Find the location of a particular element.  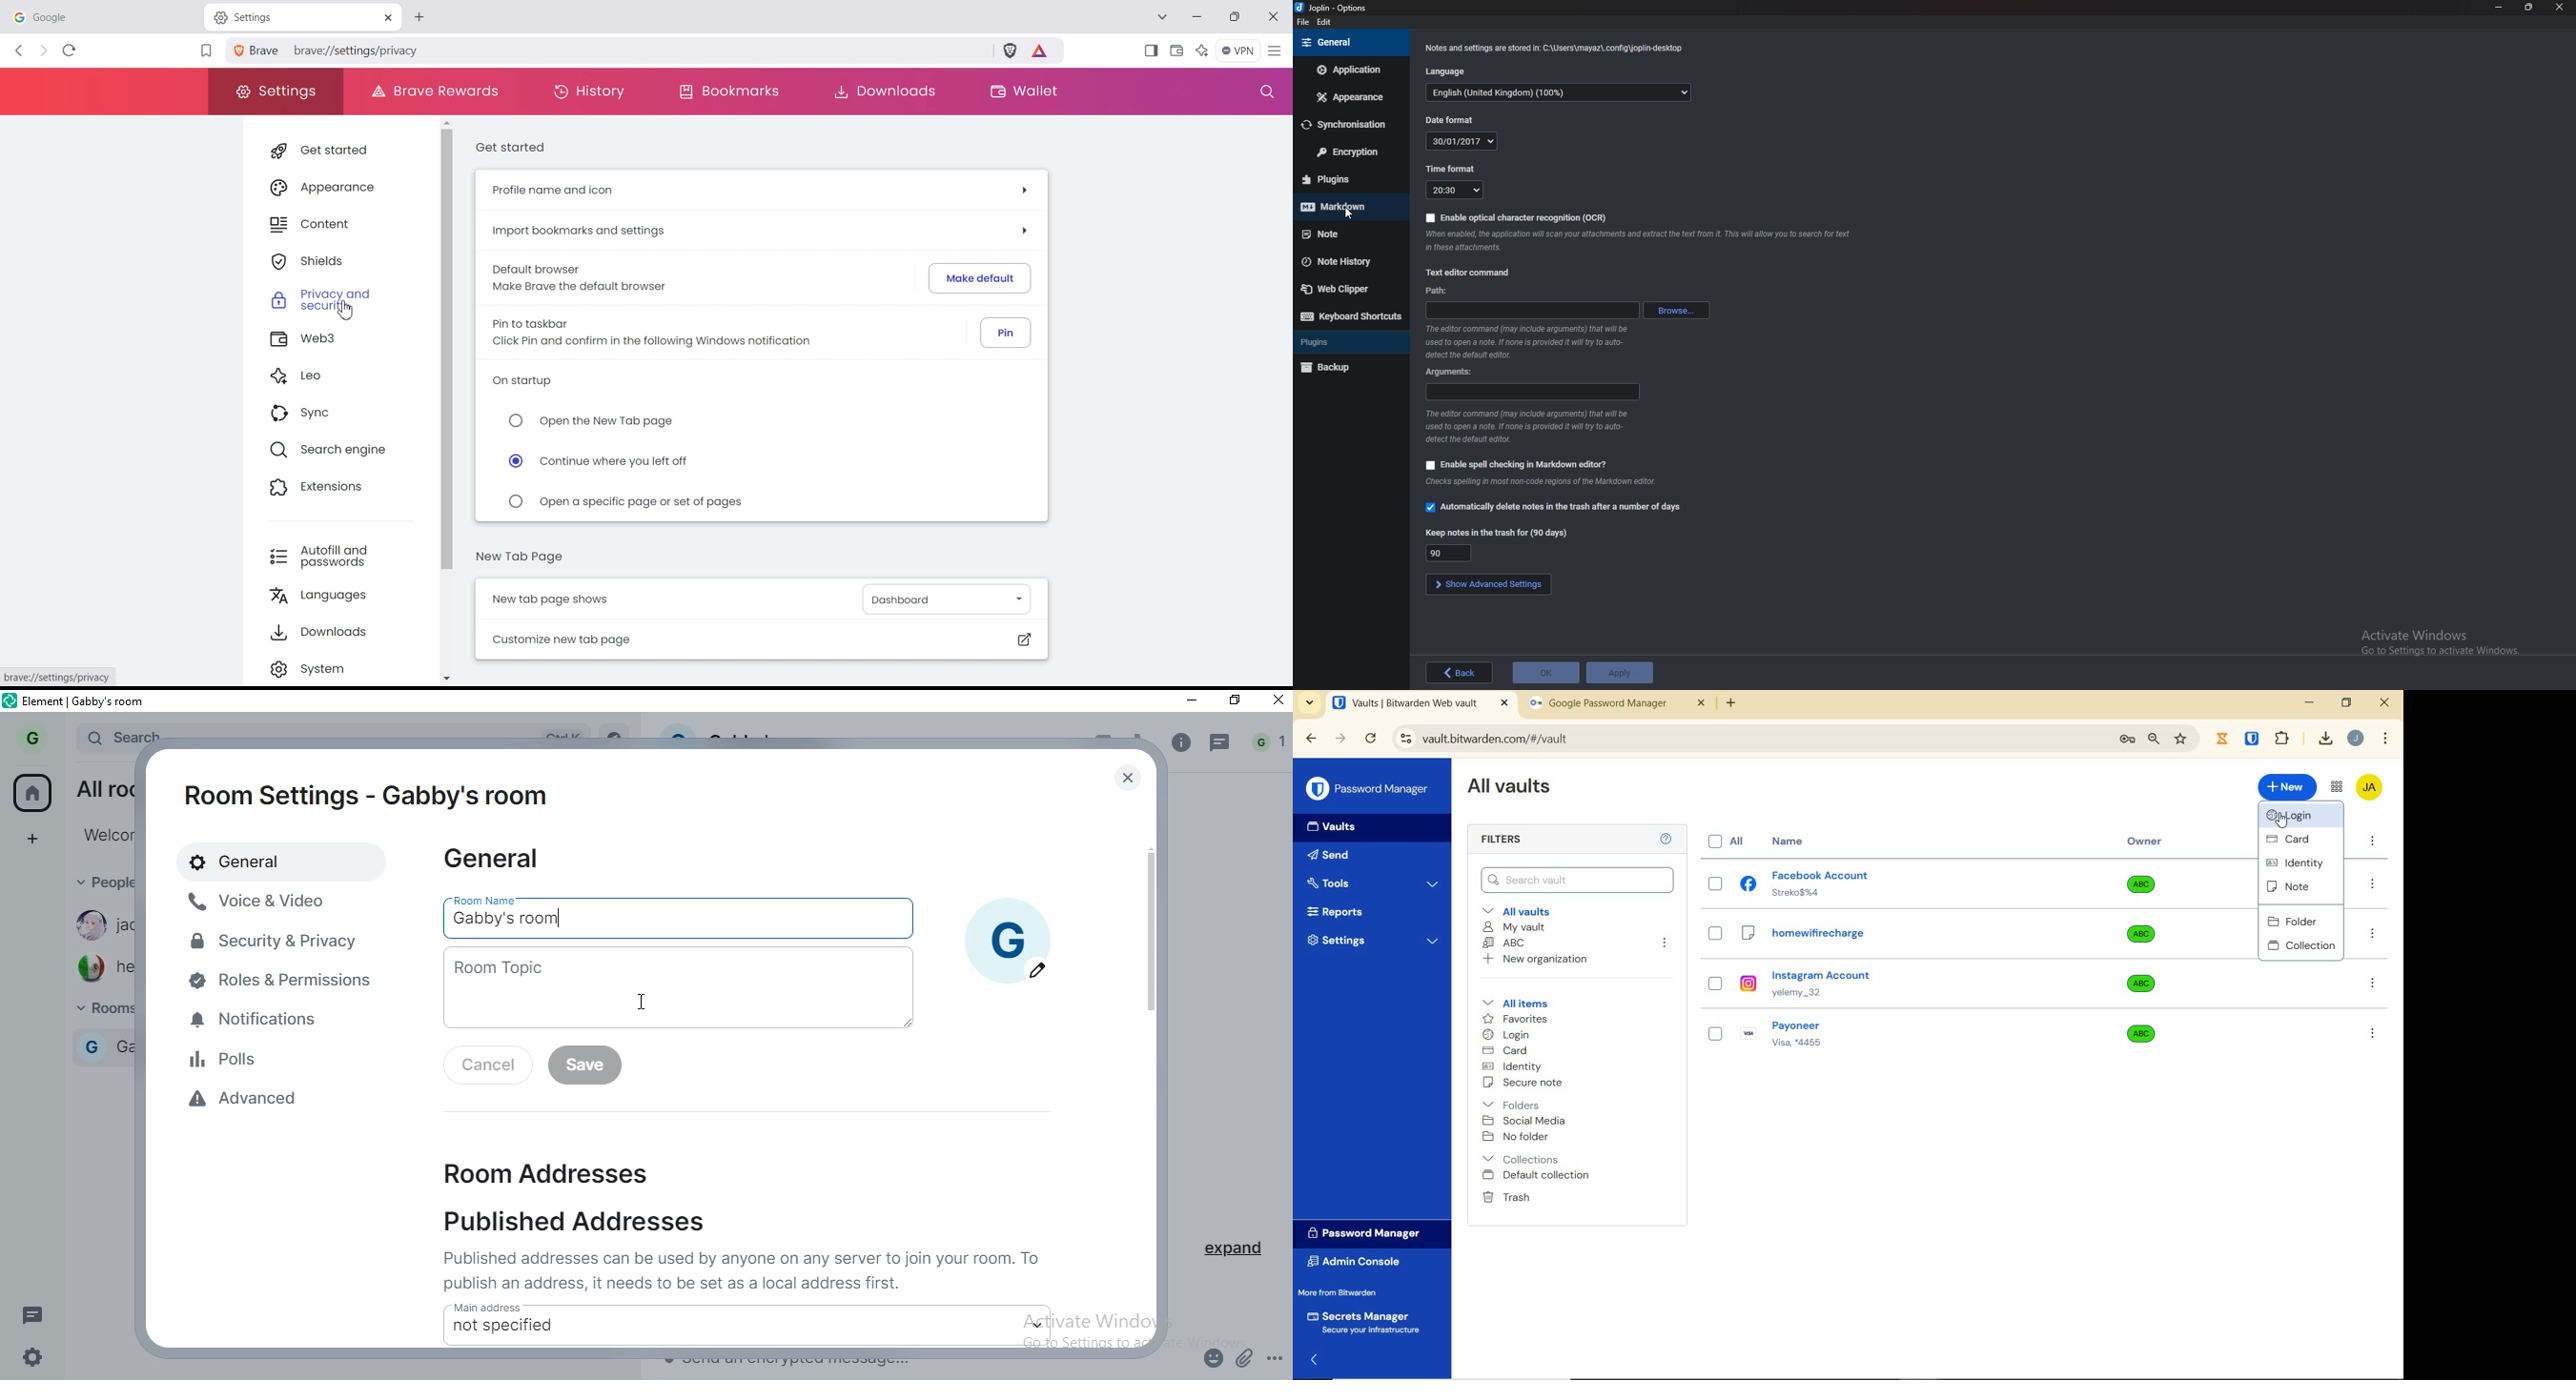

Default collection is located at coordinates (1538, 1176).